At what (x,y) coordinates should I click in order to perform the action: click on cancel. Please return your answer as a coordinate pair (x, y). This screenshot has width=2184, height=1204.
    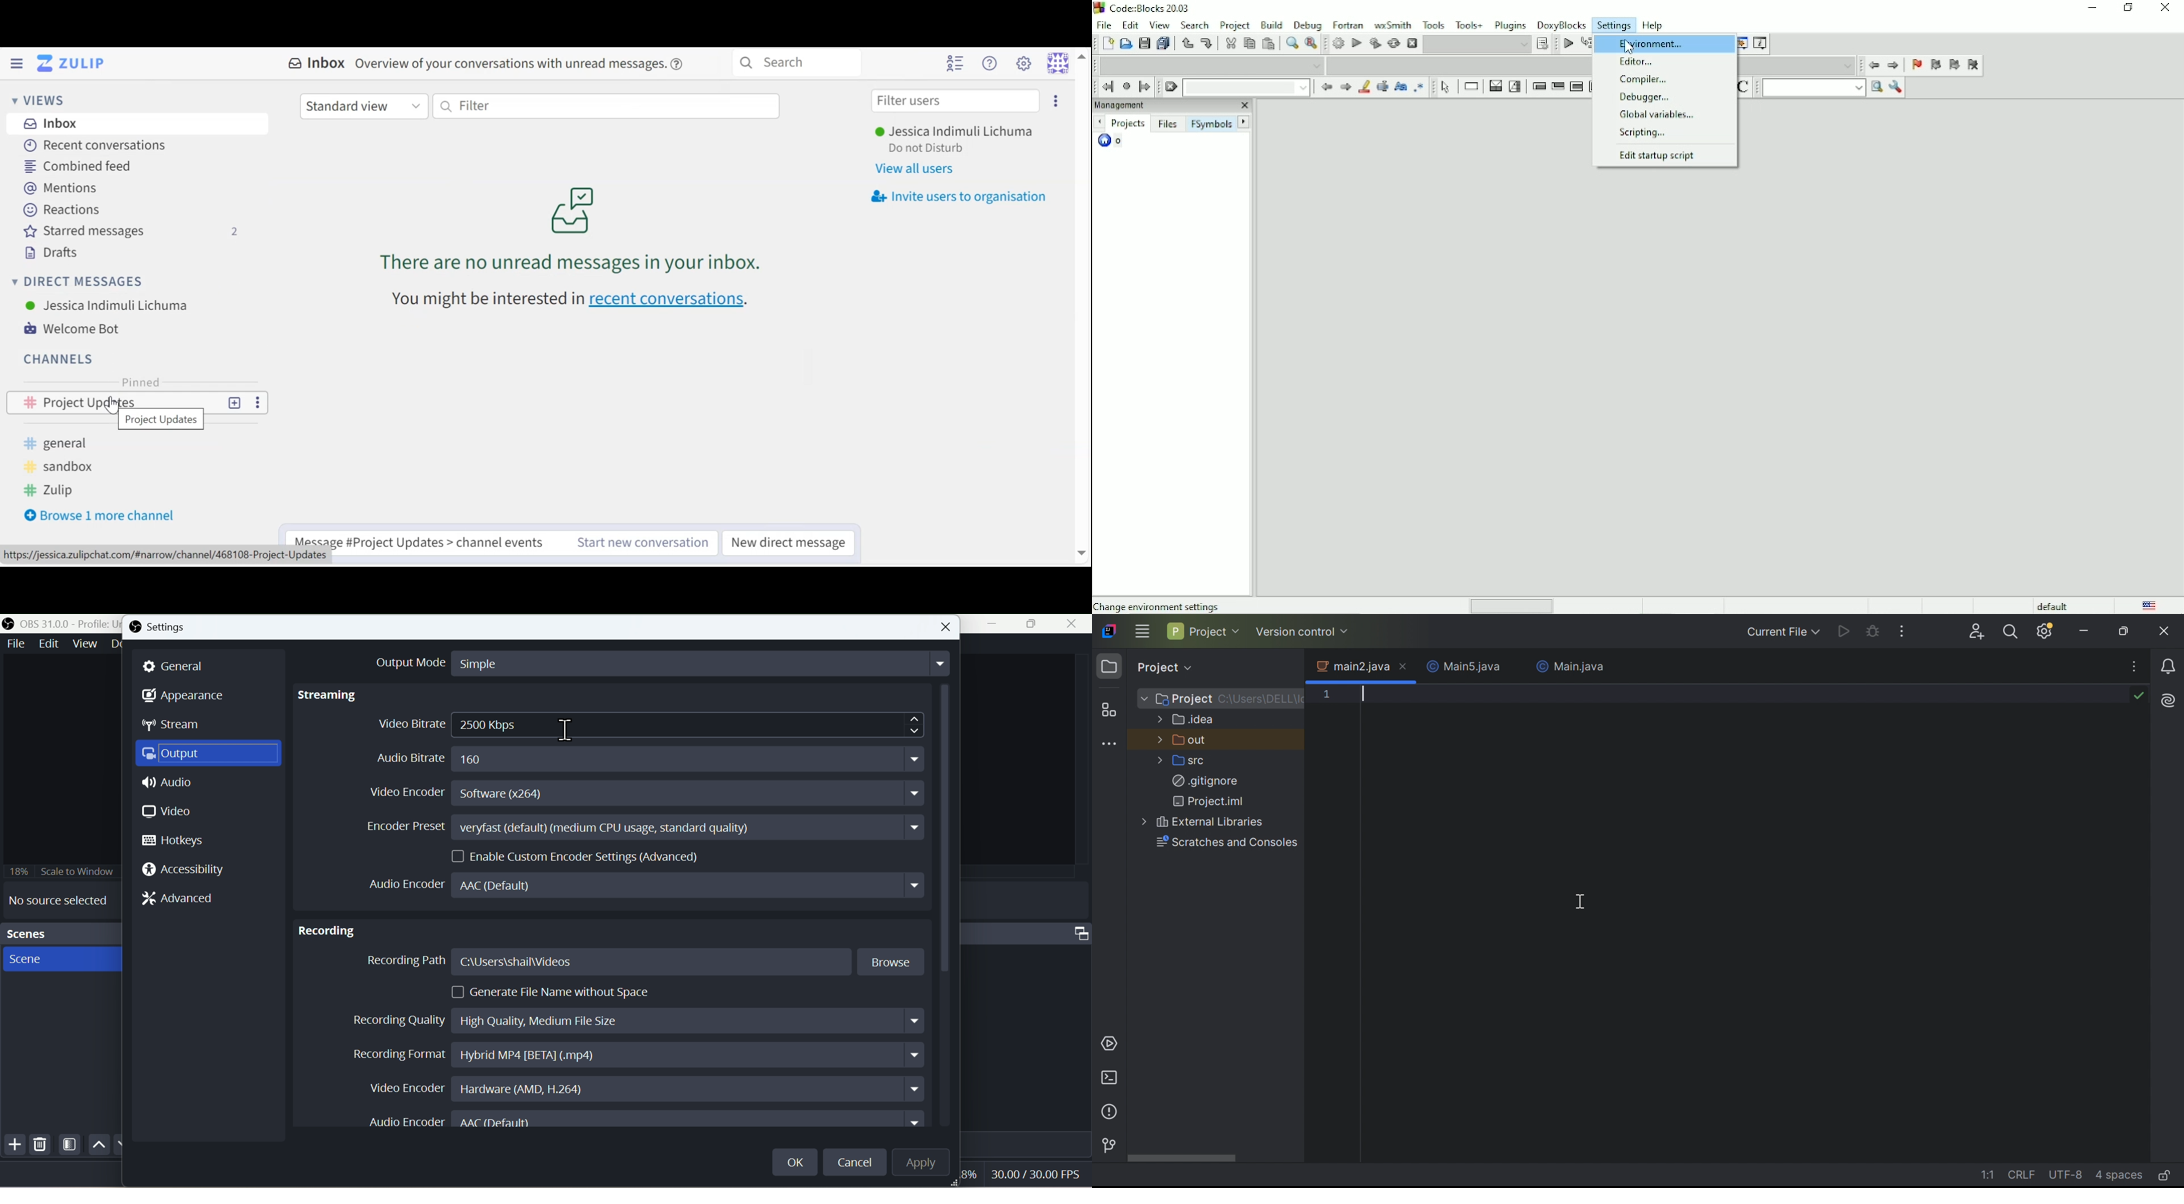
    Looking at the image, I should click on (857, 1162).